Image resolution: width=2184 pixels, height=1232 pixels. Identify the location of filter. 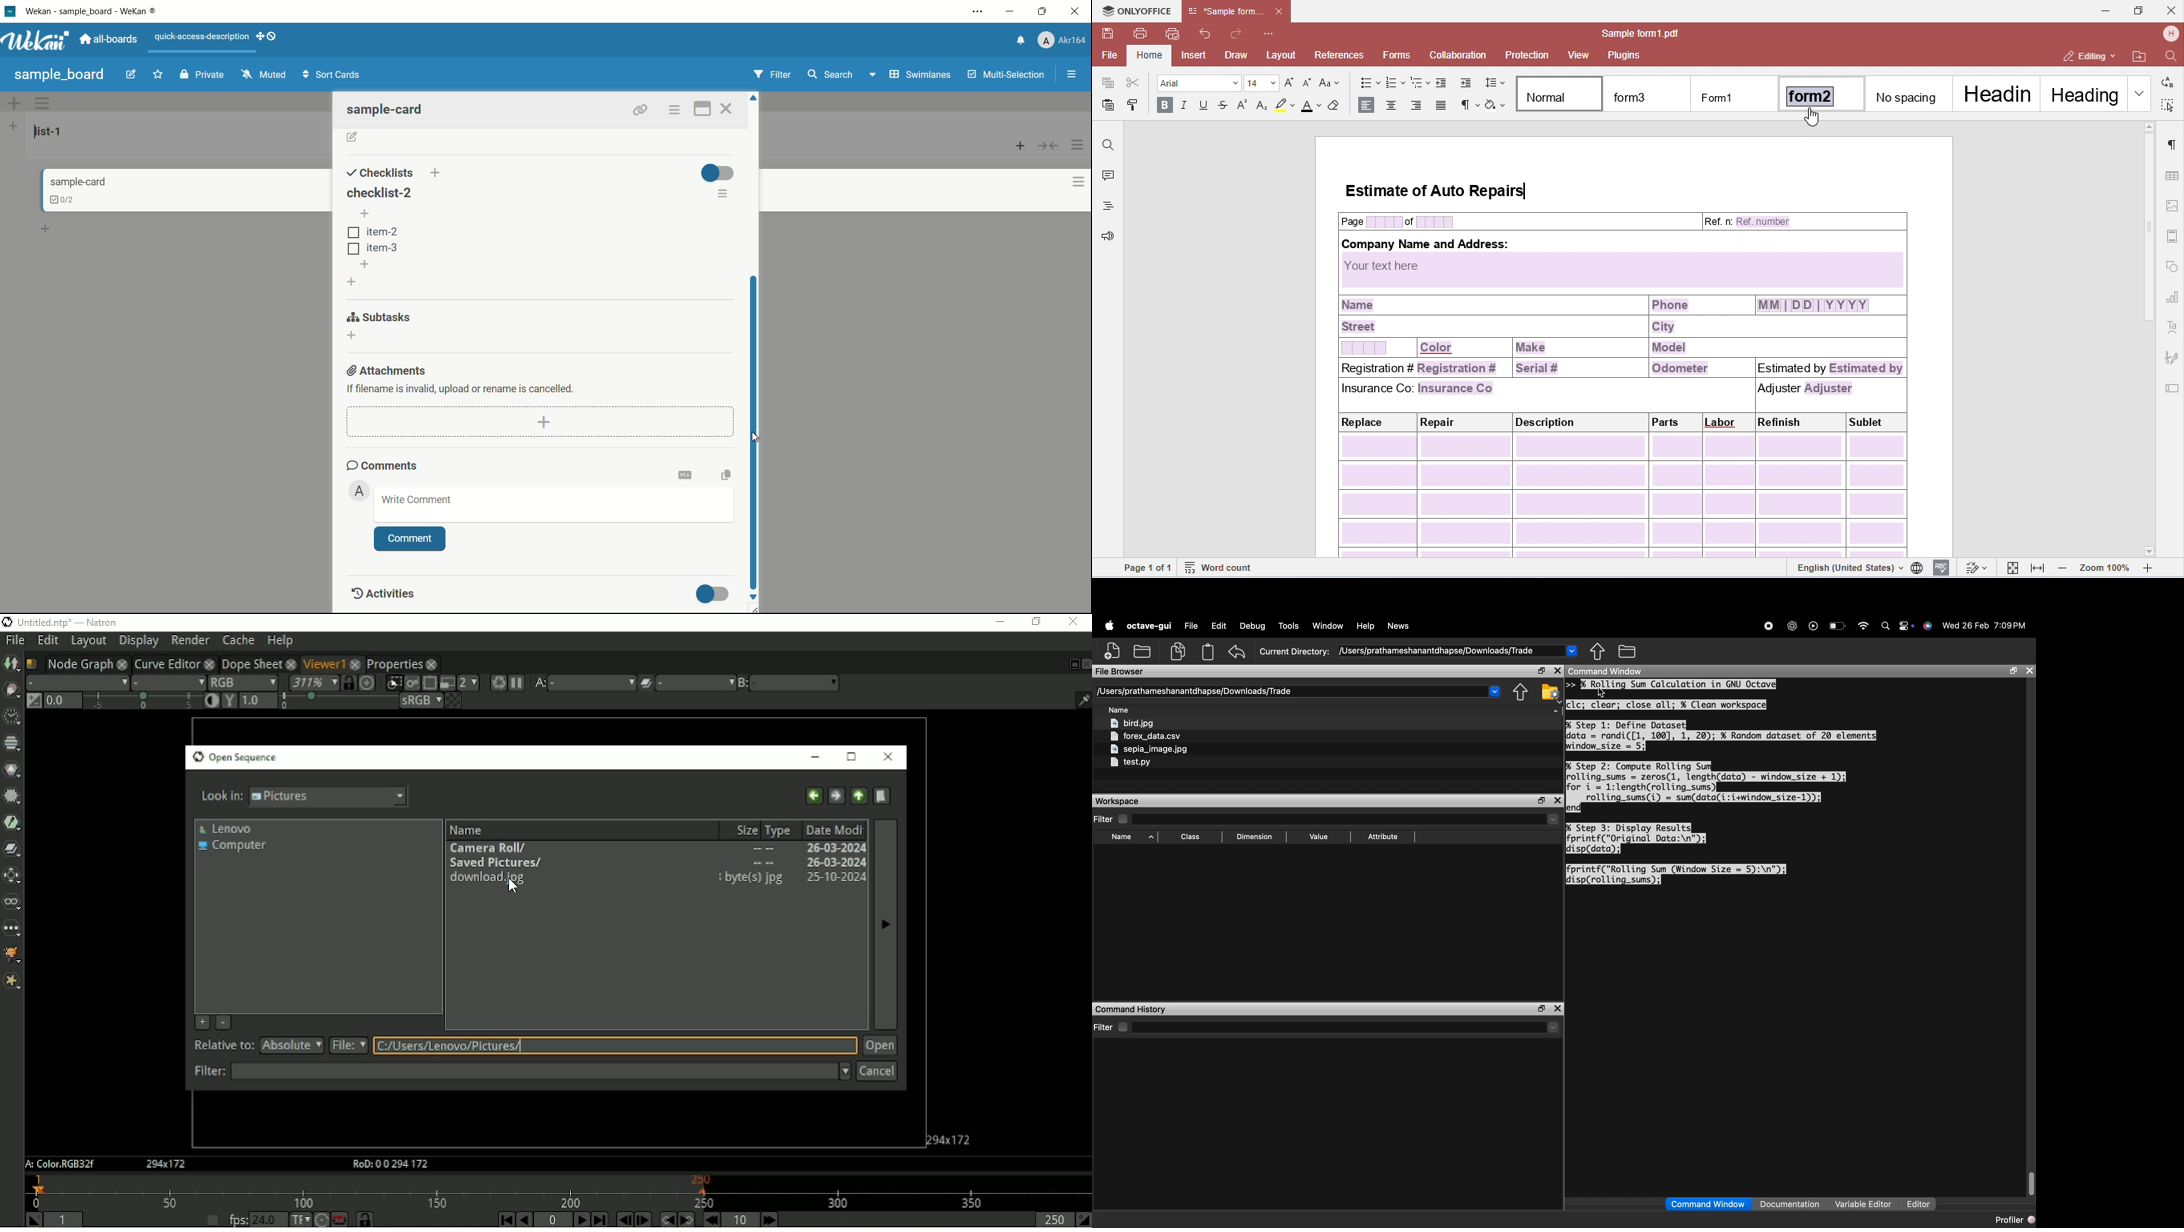
(774, 74).